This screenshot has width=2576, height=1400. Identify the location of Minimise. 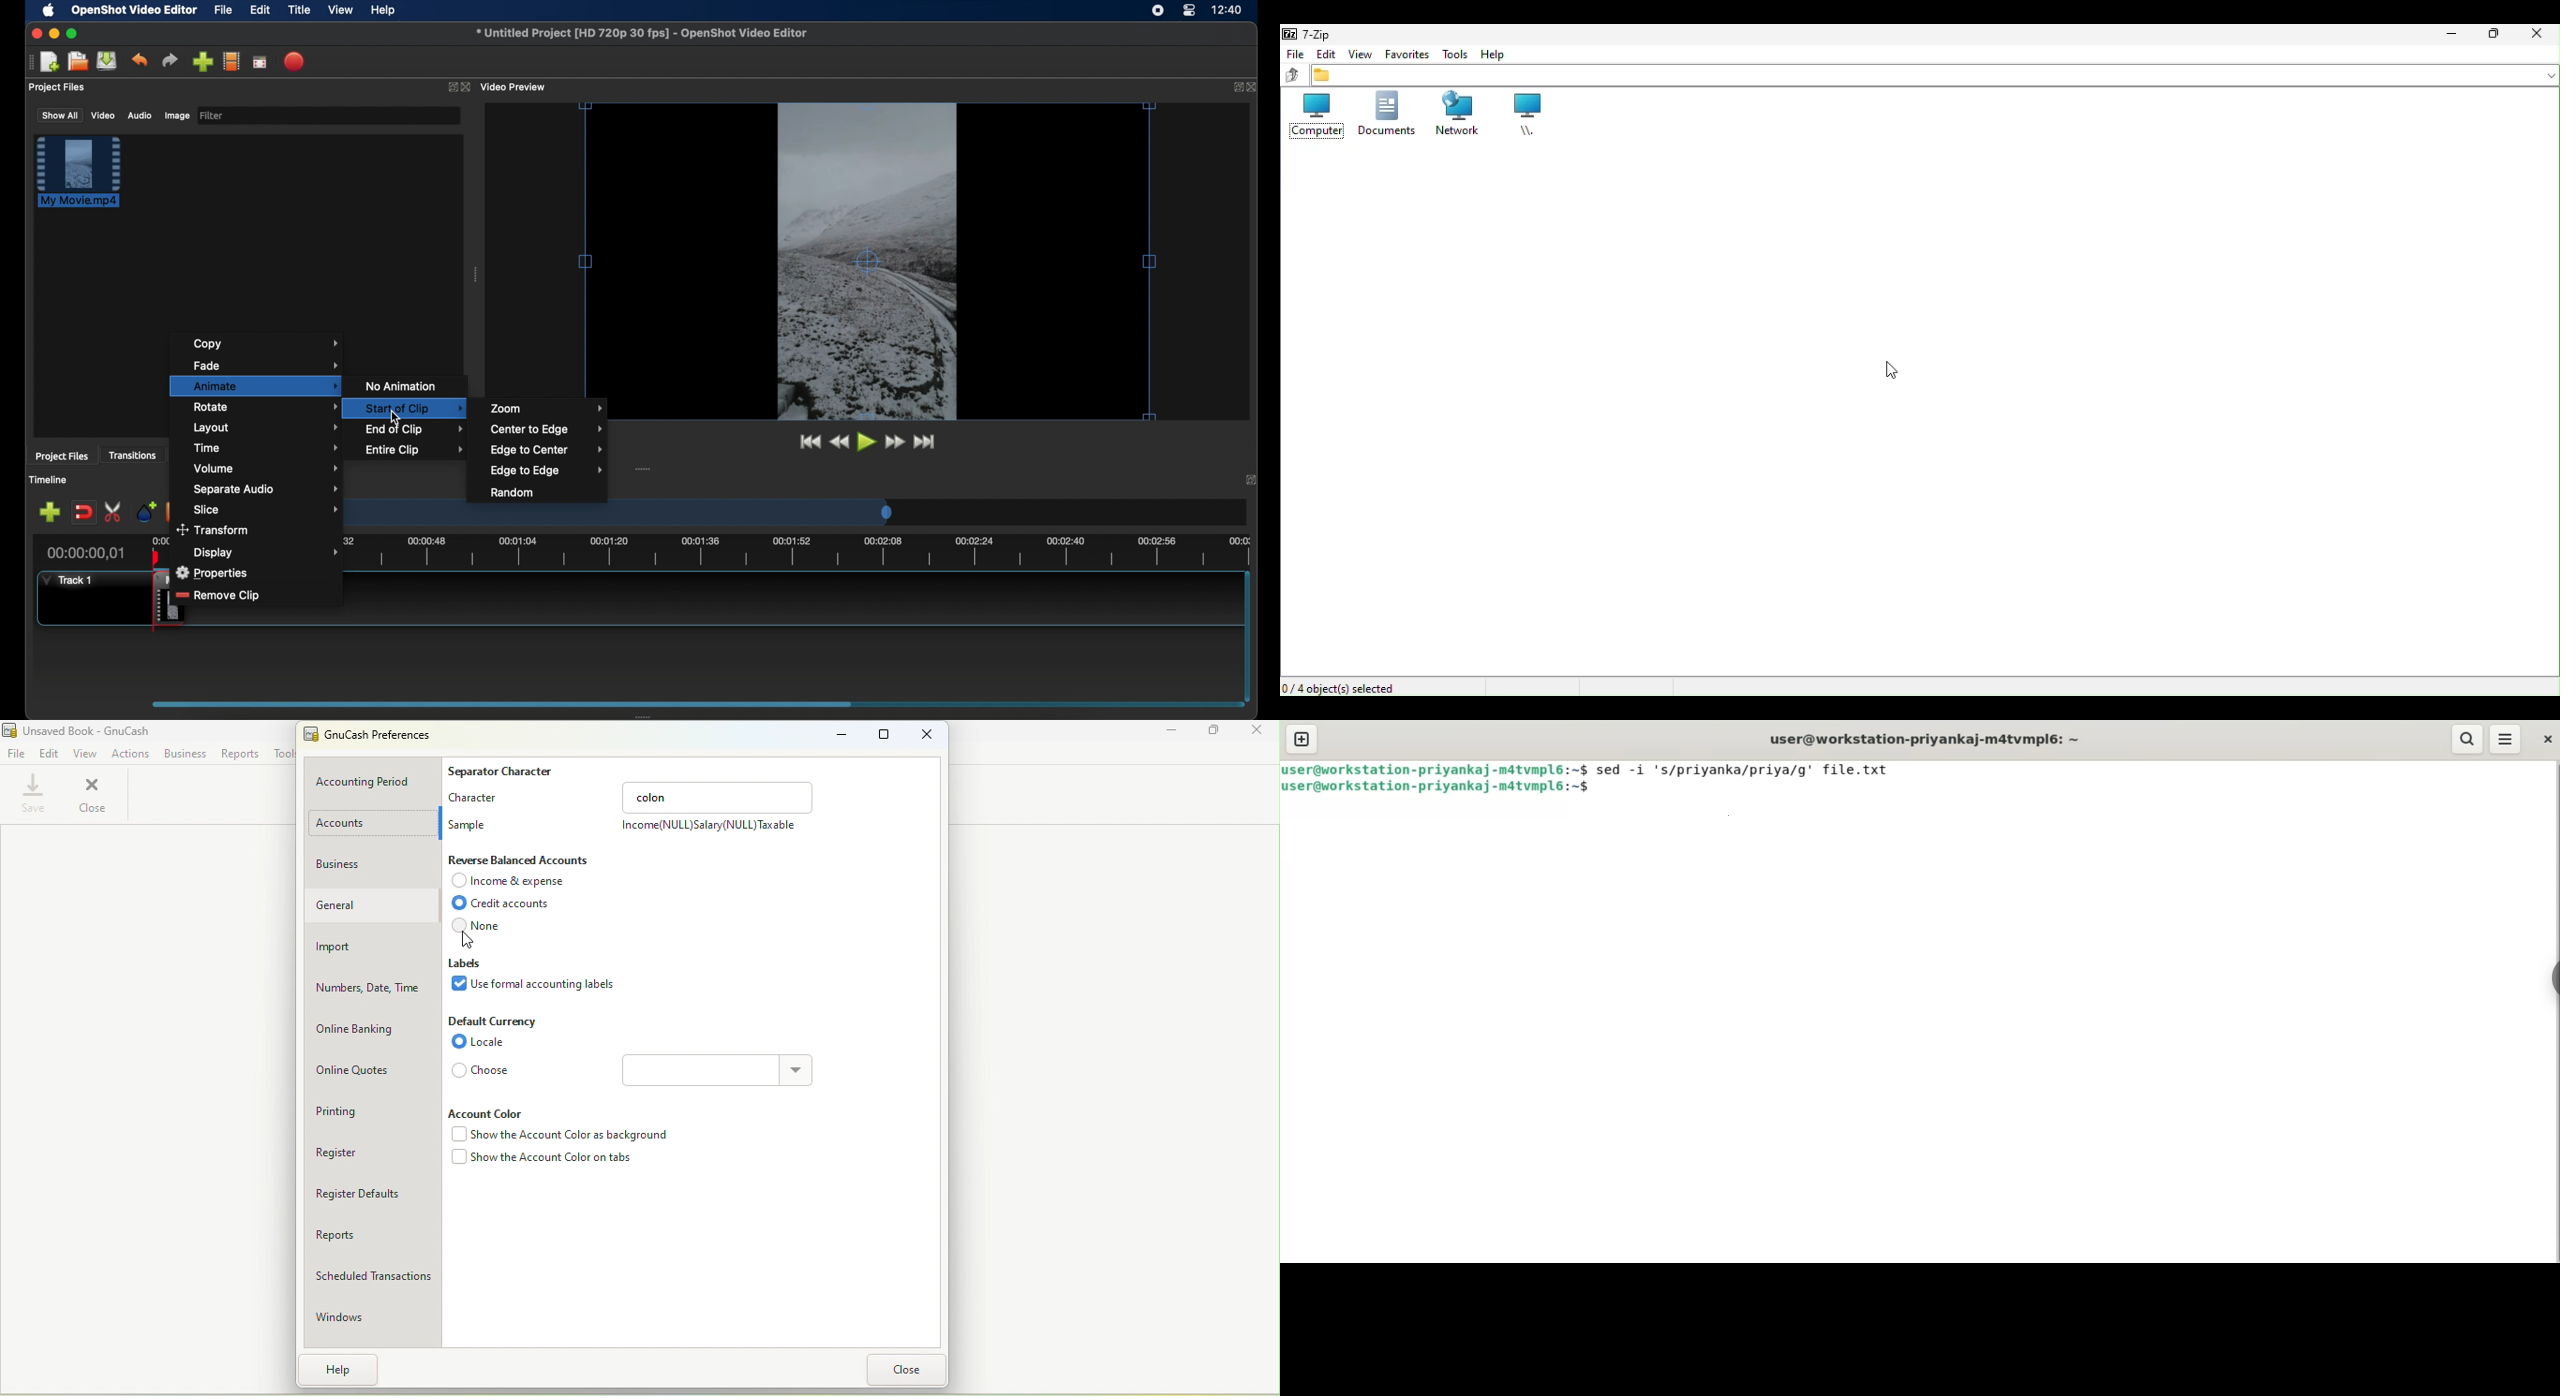
(2451, 36).